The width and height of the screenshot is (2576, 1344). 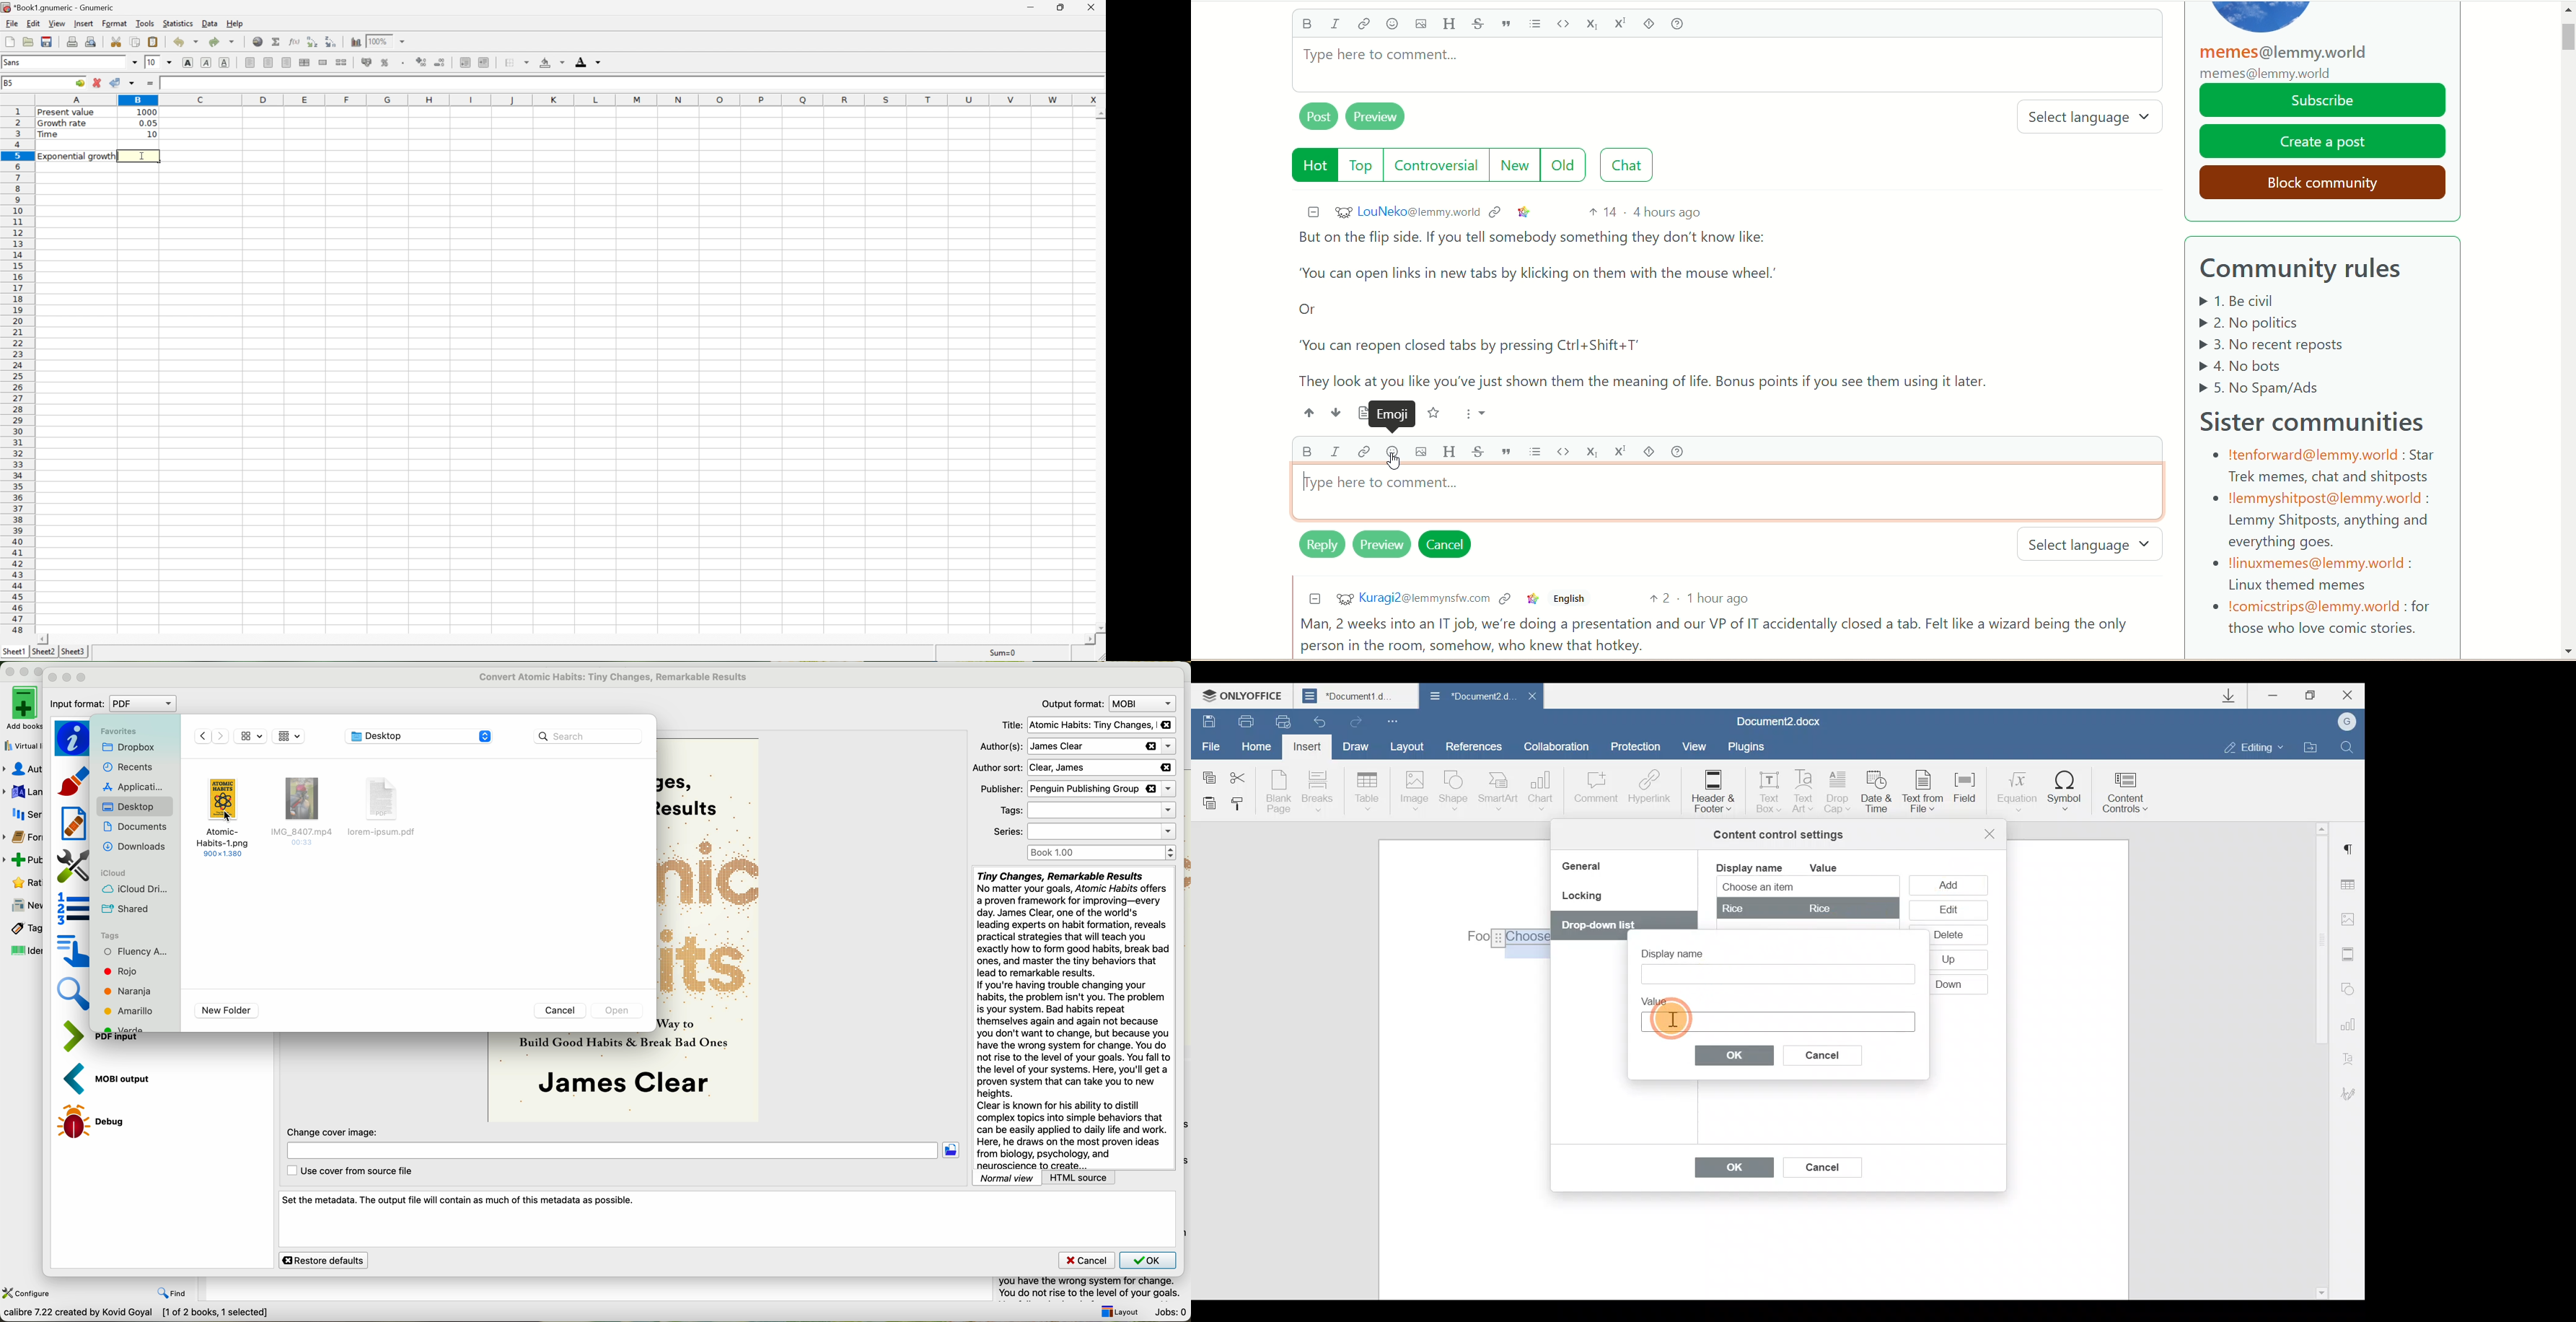 I want to click on book cover, so click(x=574, y=1078).